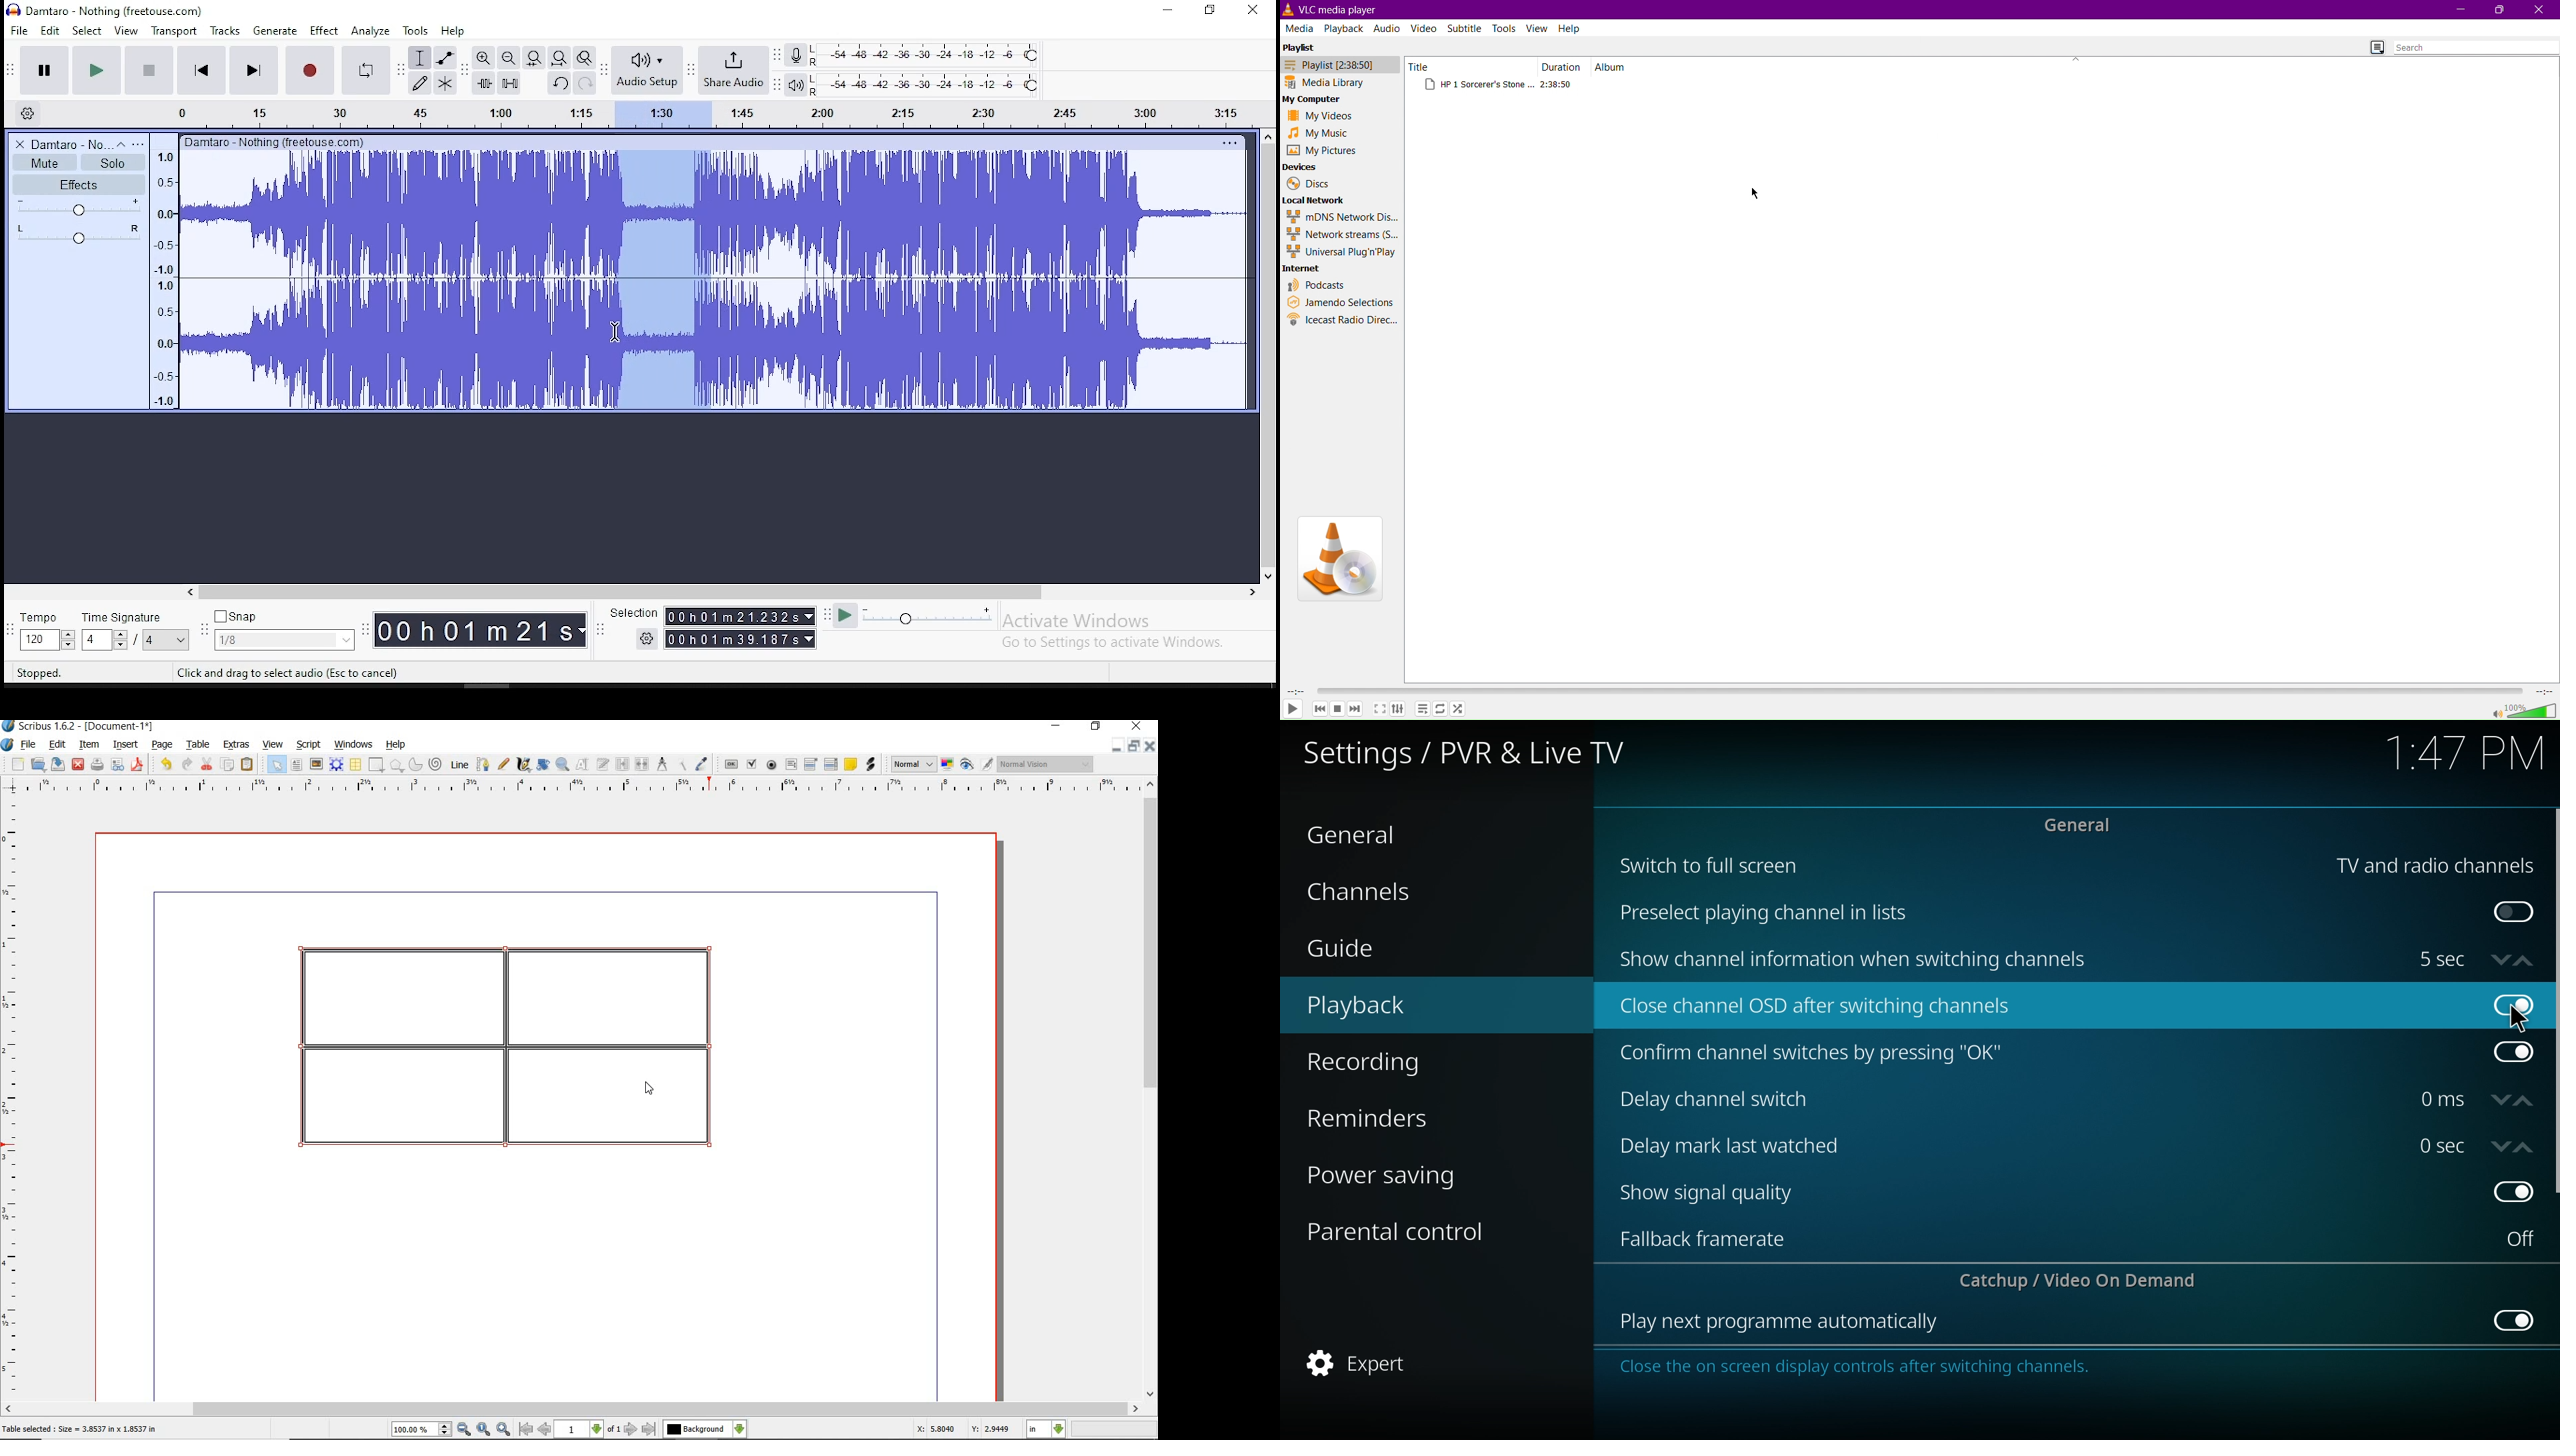 This screenshot has width=2576, height=1456. Describe the element at coordinates (807, 616) in the screenshot. I see `drop down` at that location.